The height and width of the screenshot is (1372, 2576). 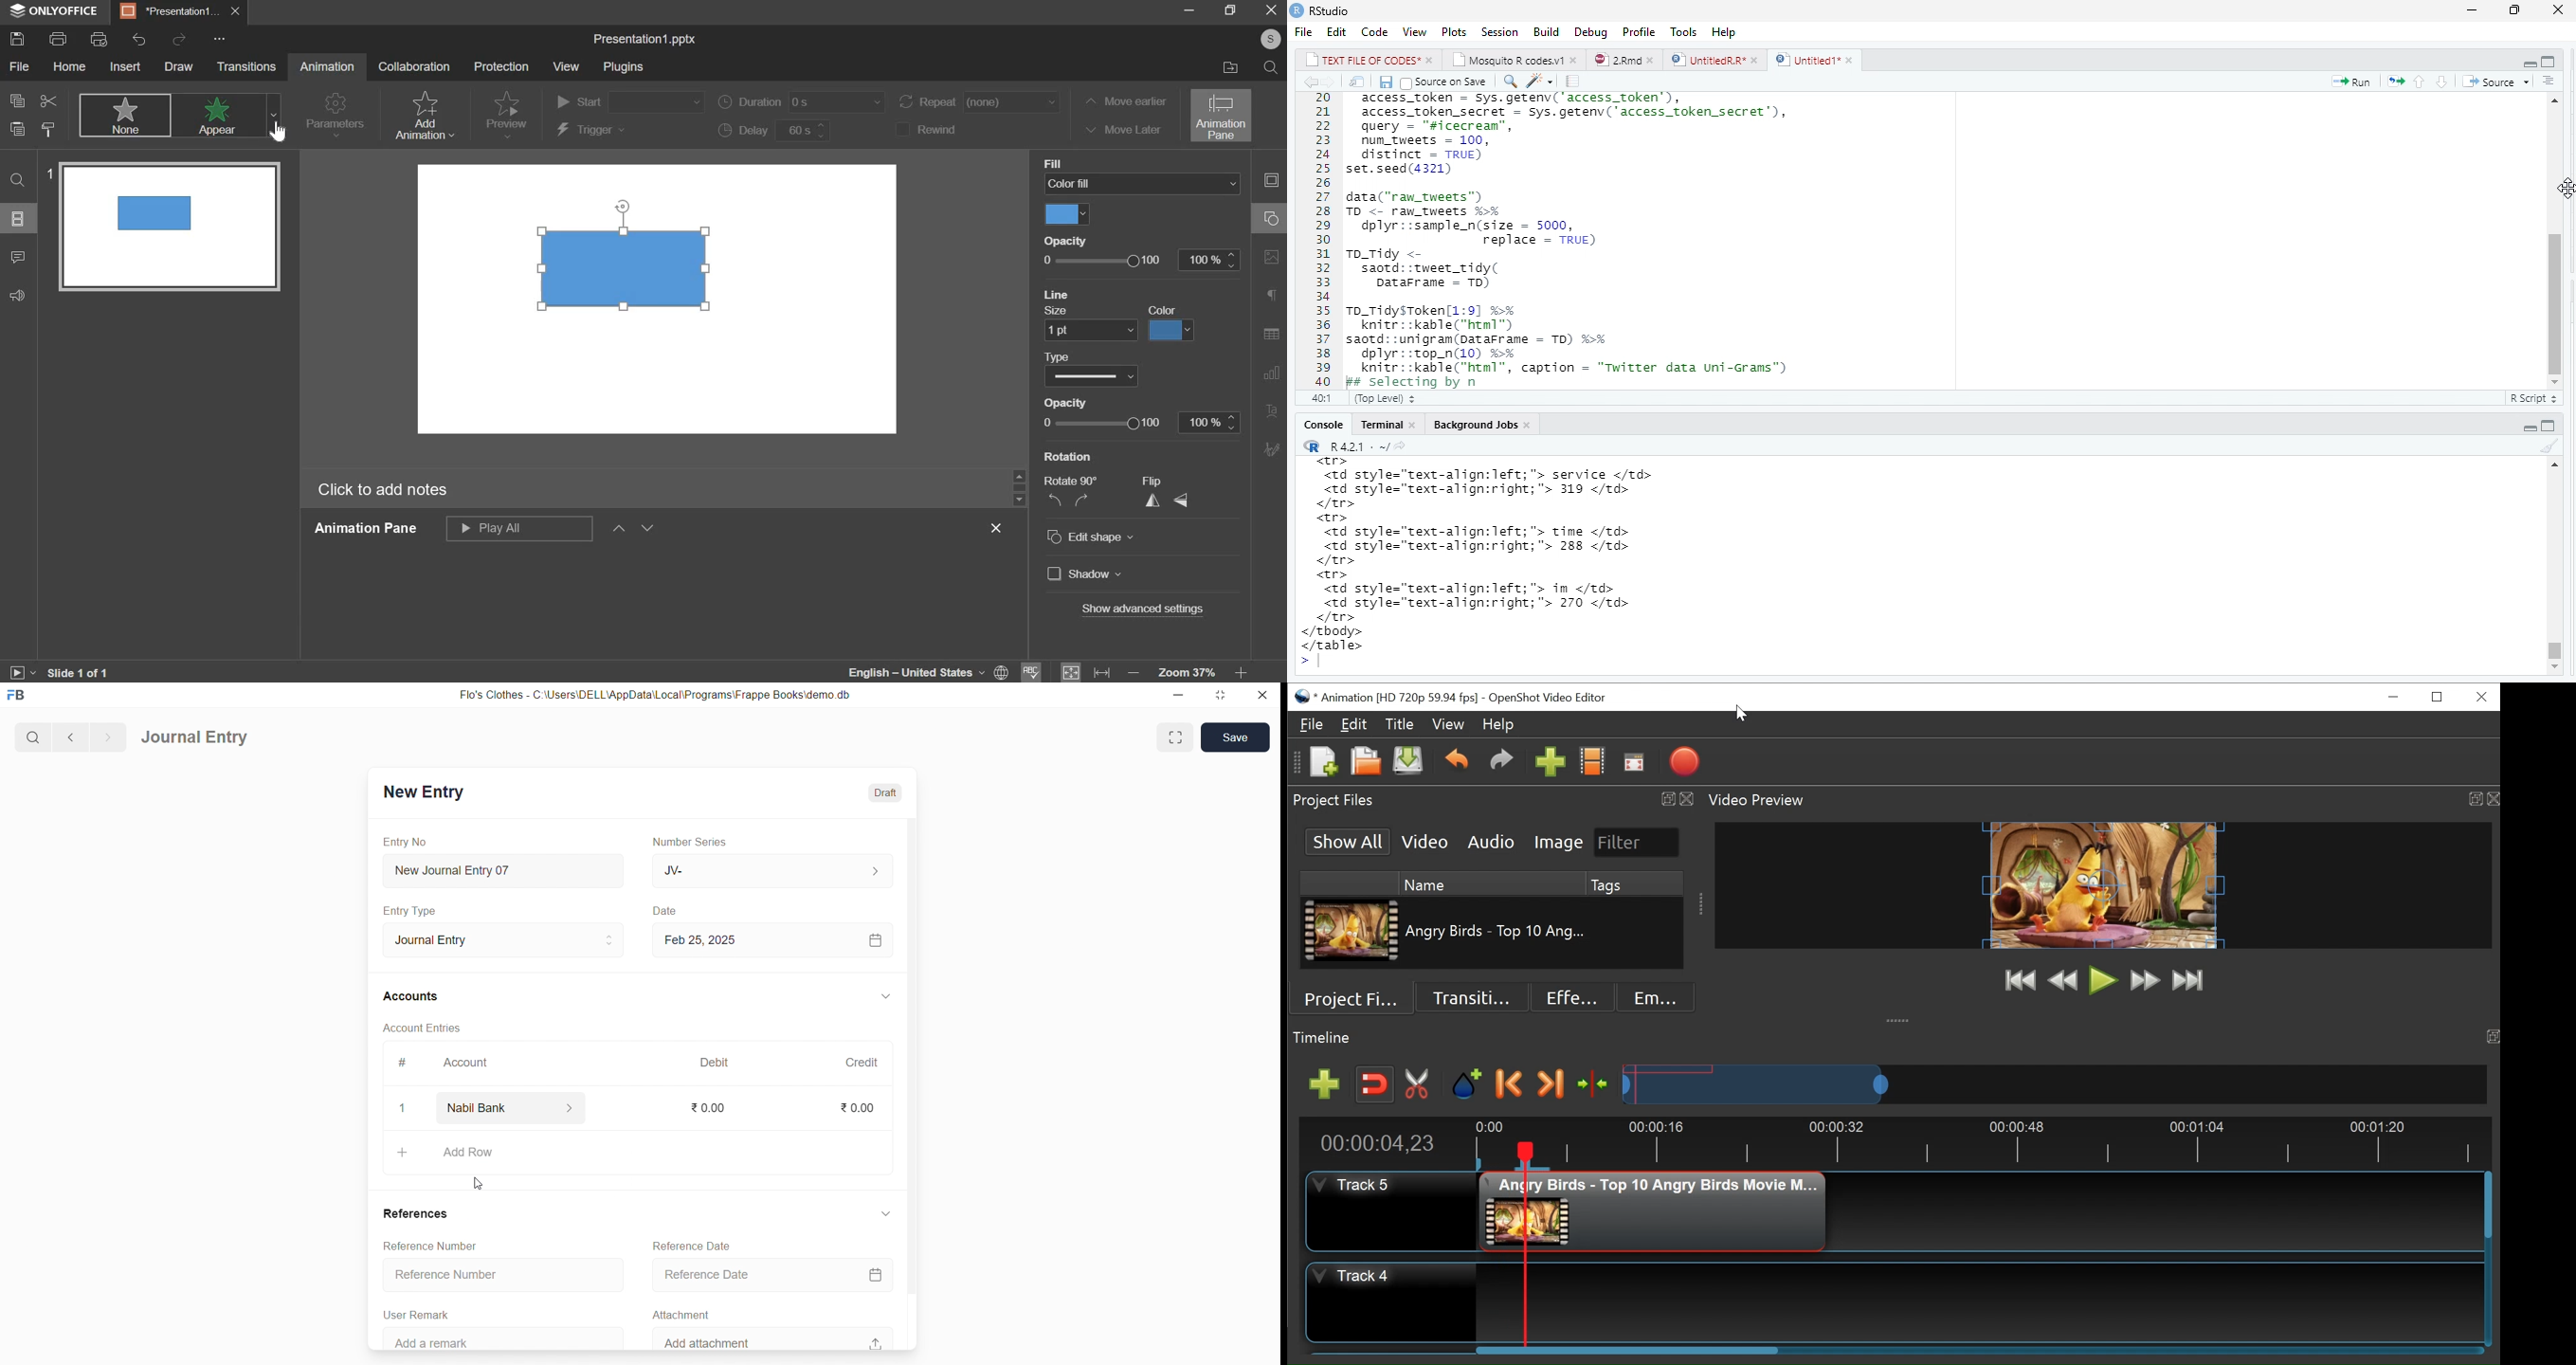 What do you see at coordinates (1414, 30) in the screenshot?
I see `View` at bounding box center [1414, 30].